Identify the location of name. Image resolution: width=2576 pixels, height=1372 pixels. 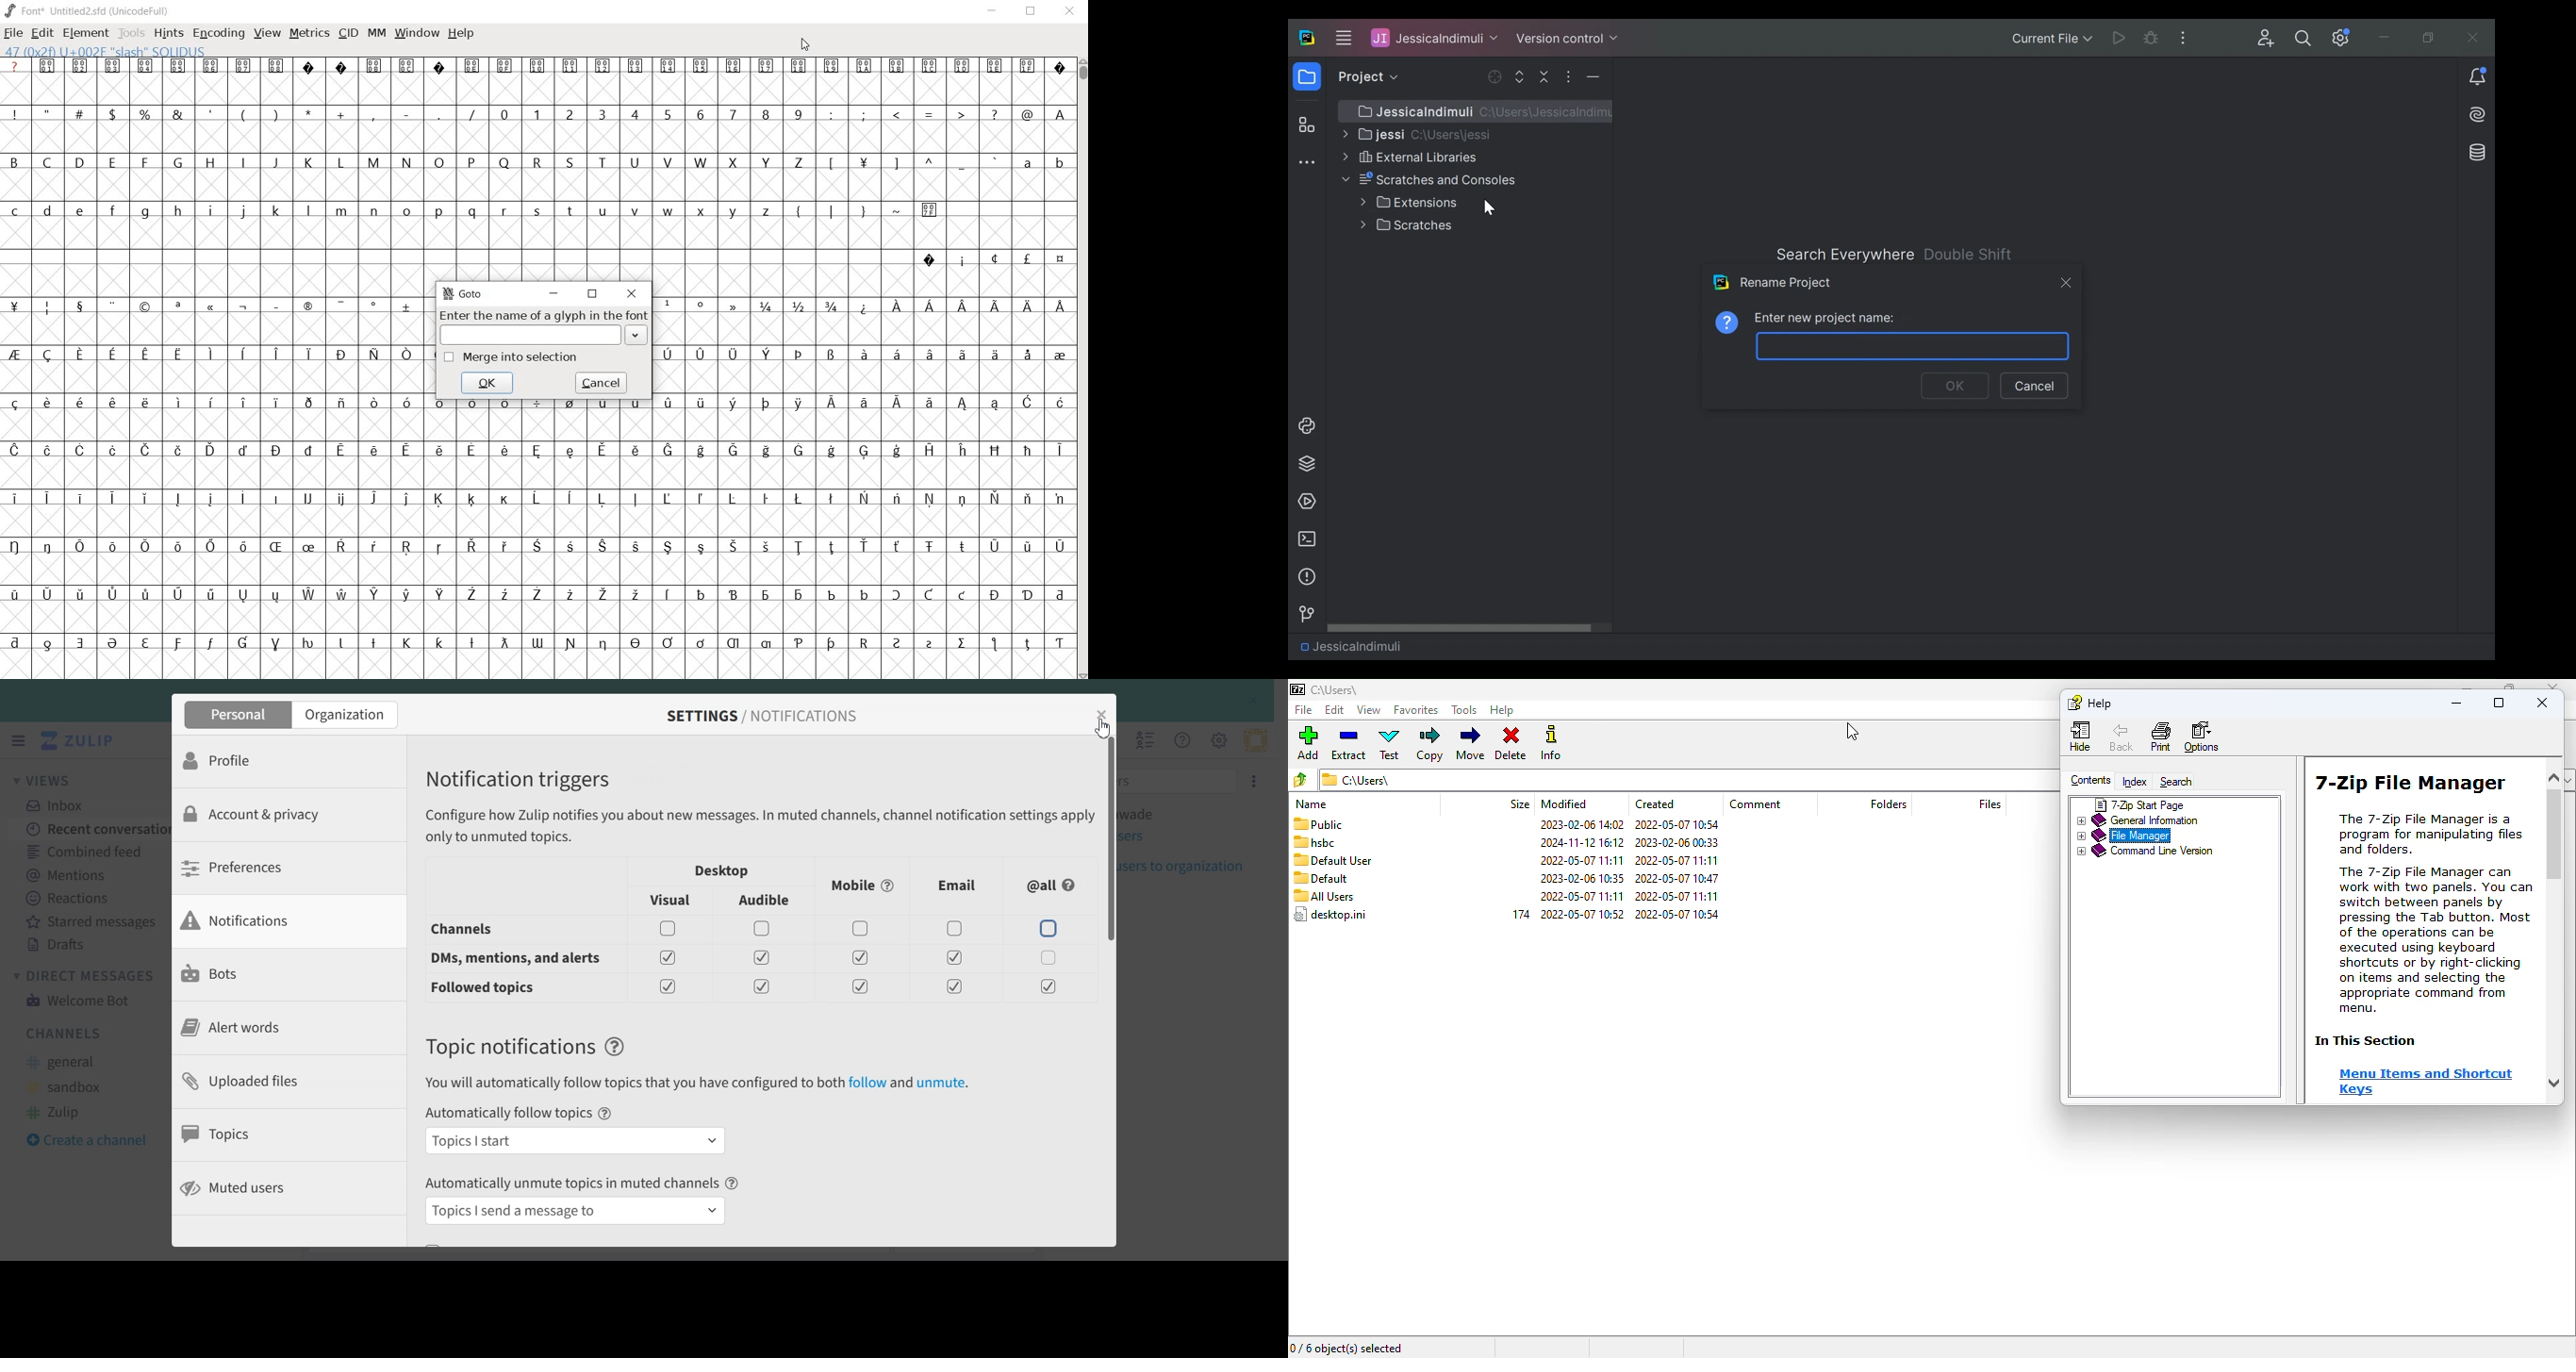
(1312, 804).